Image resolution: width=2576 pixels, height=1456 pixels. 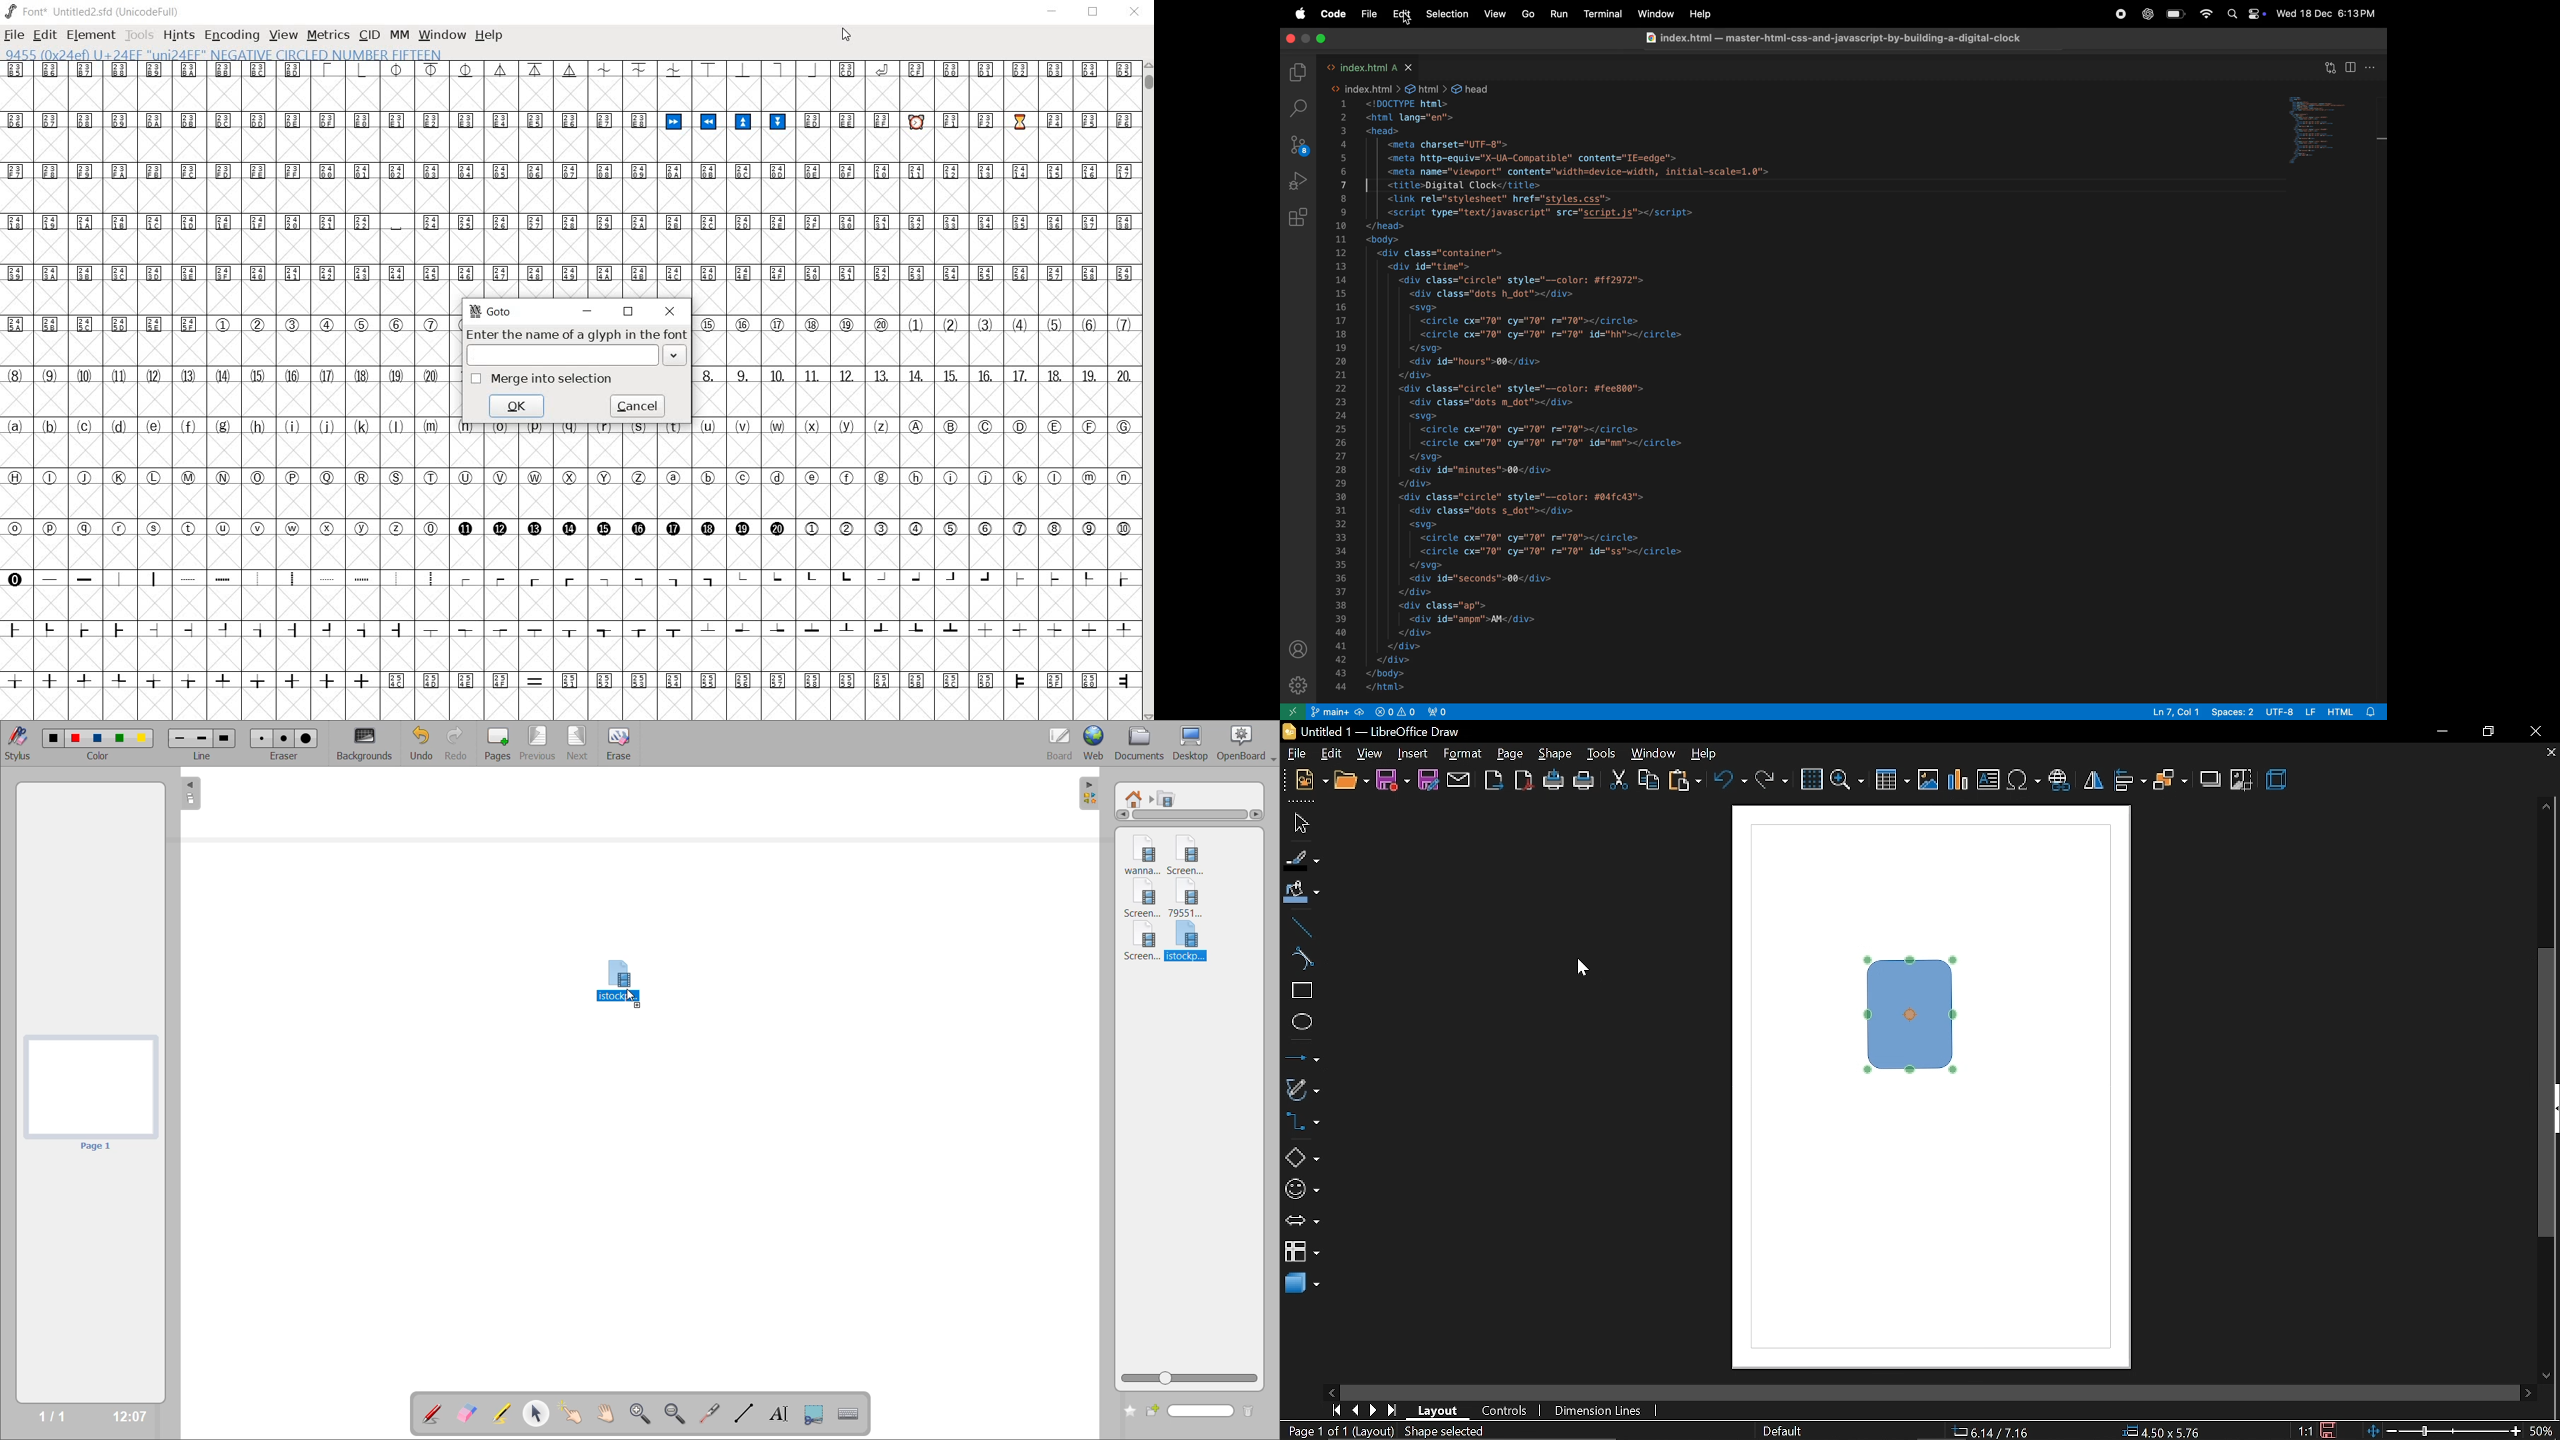 What do you see at coordinates (2162, 1432) in the screenshot?
I see `64.28 x31.12` at bounding box center [2162, 1432].